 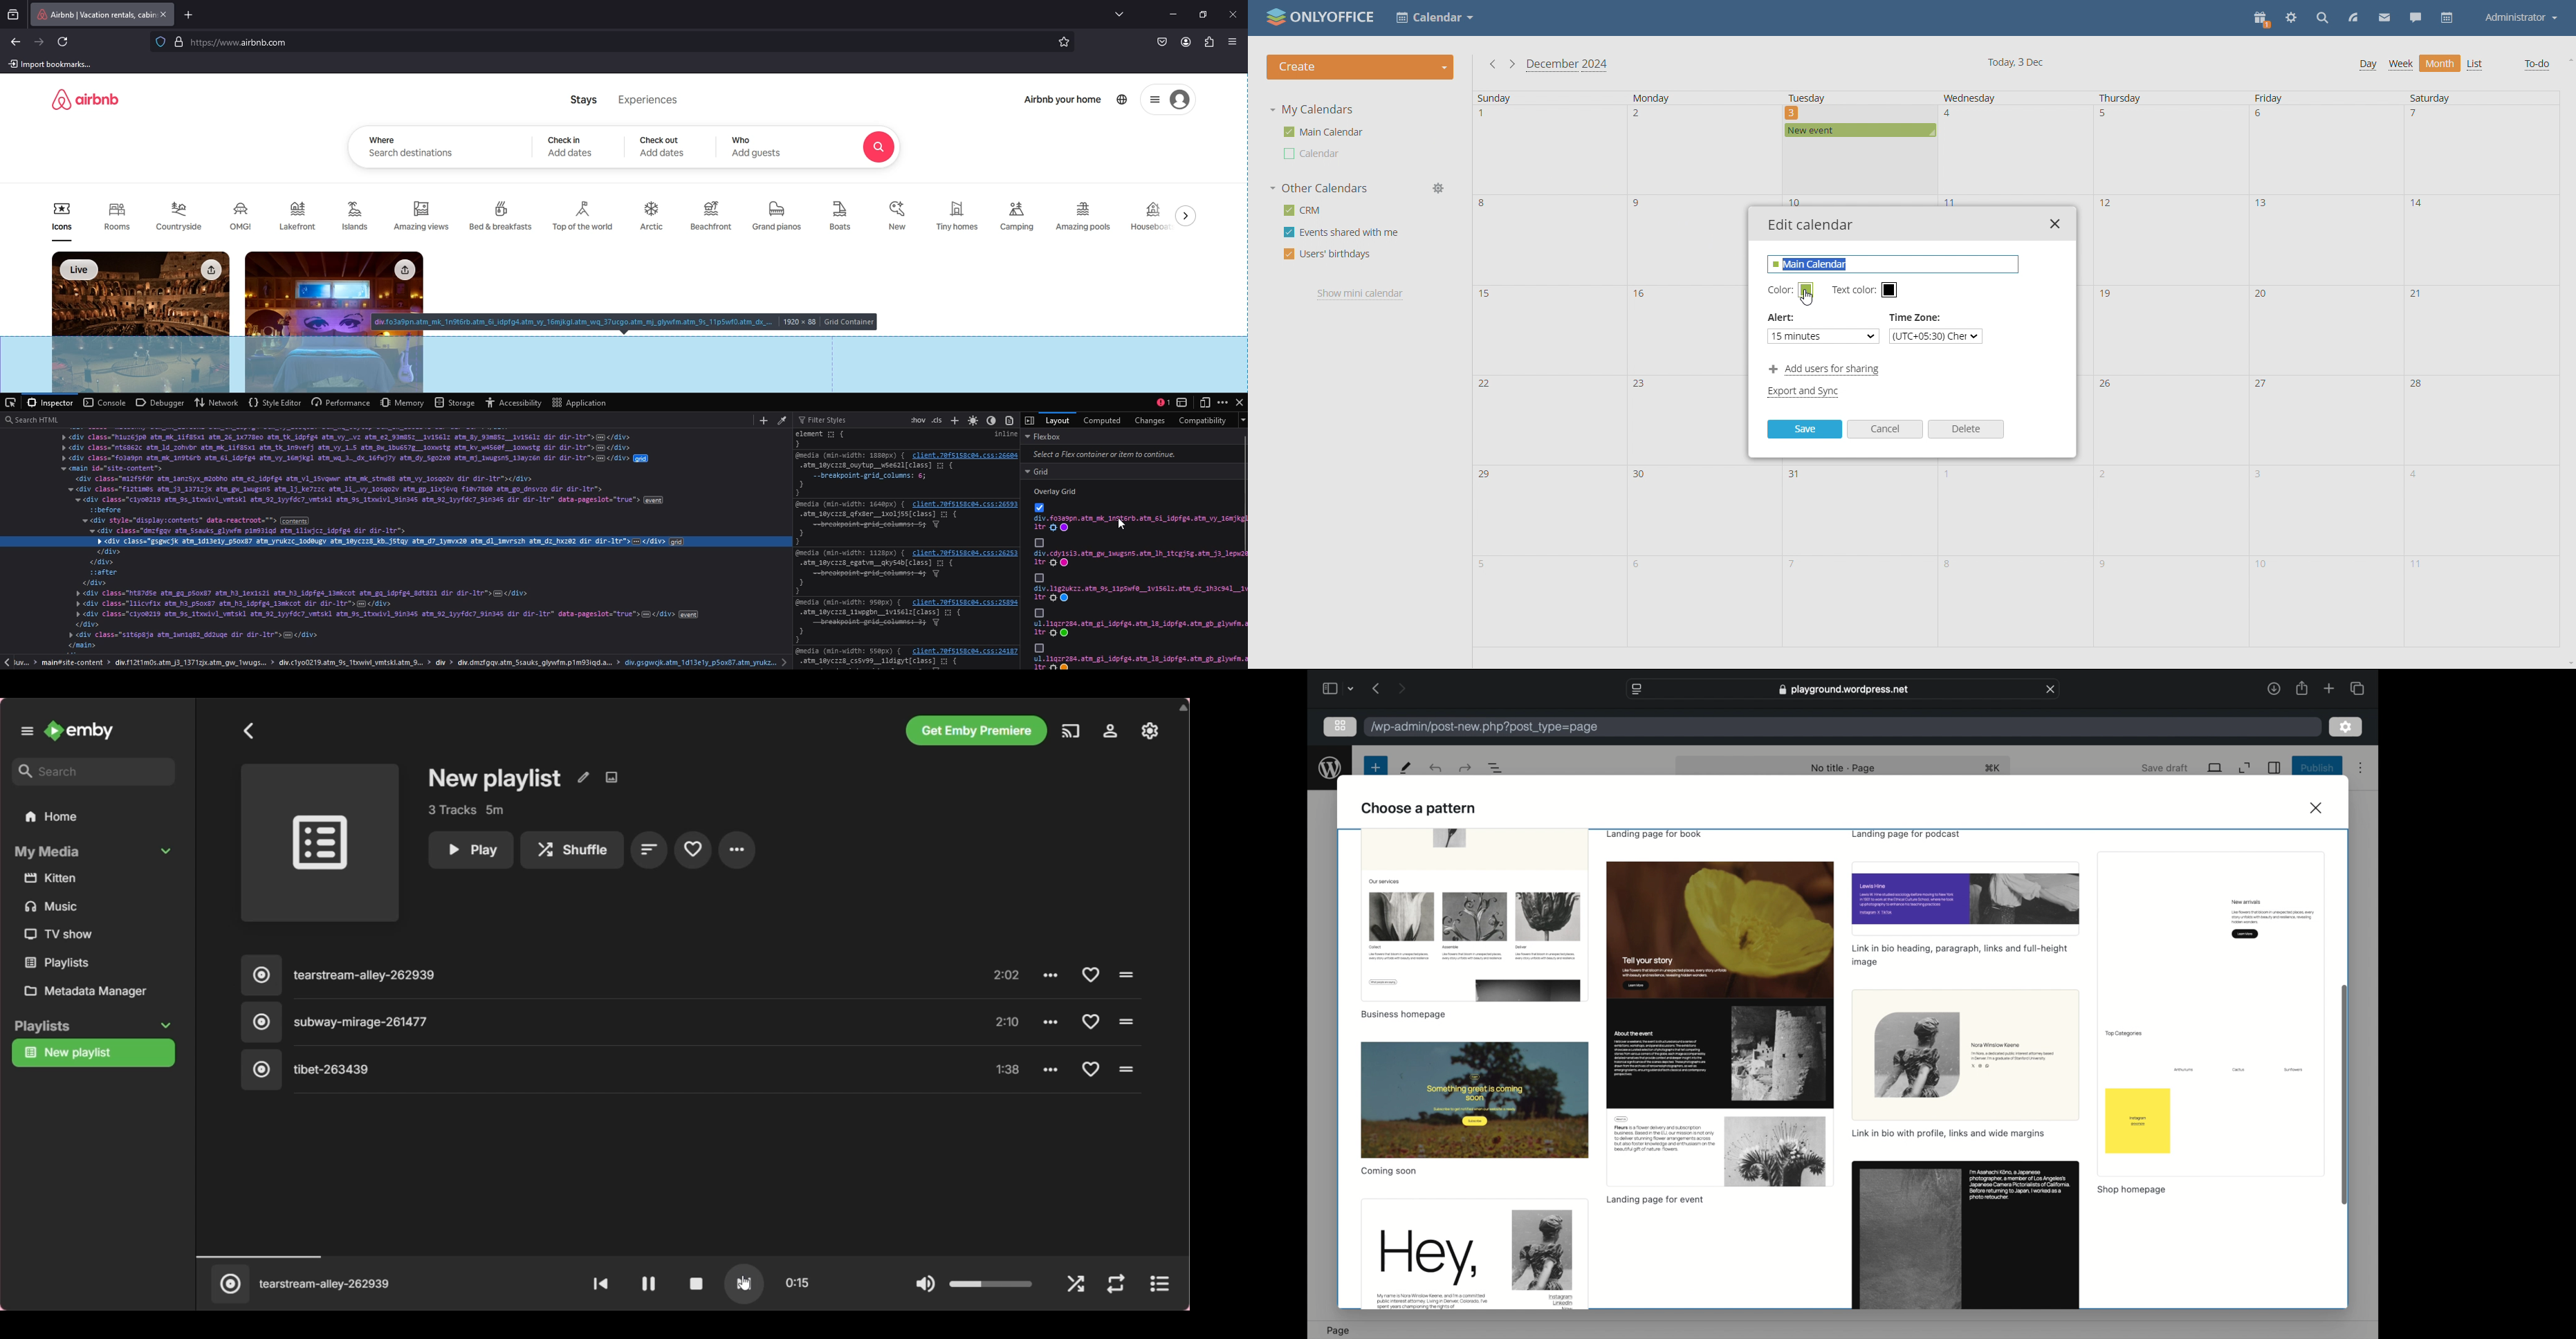 What do you see at coordinates (53, 879) in the screenshot?
I see `kitten` at bounding box center [53, 879].